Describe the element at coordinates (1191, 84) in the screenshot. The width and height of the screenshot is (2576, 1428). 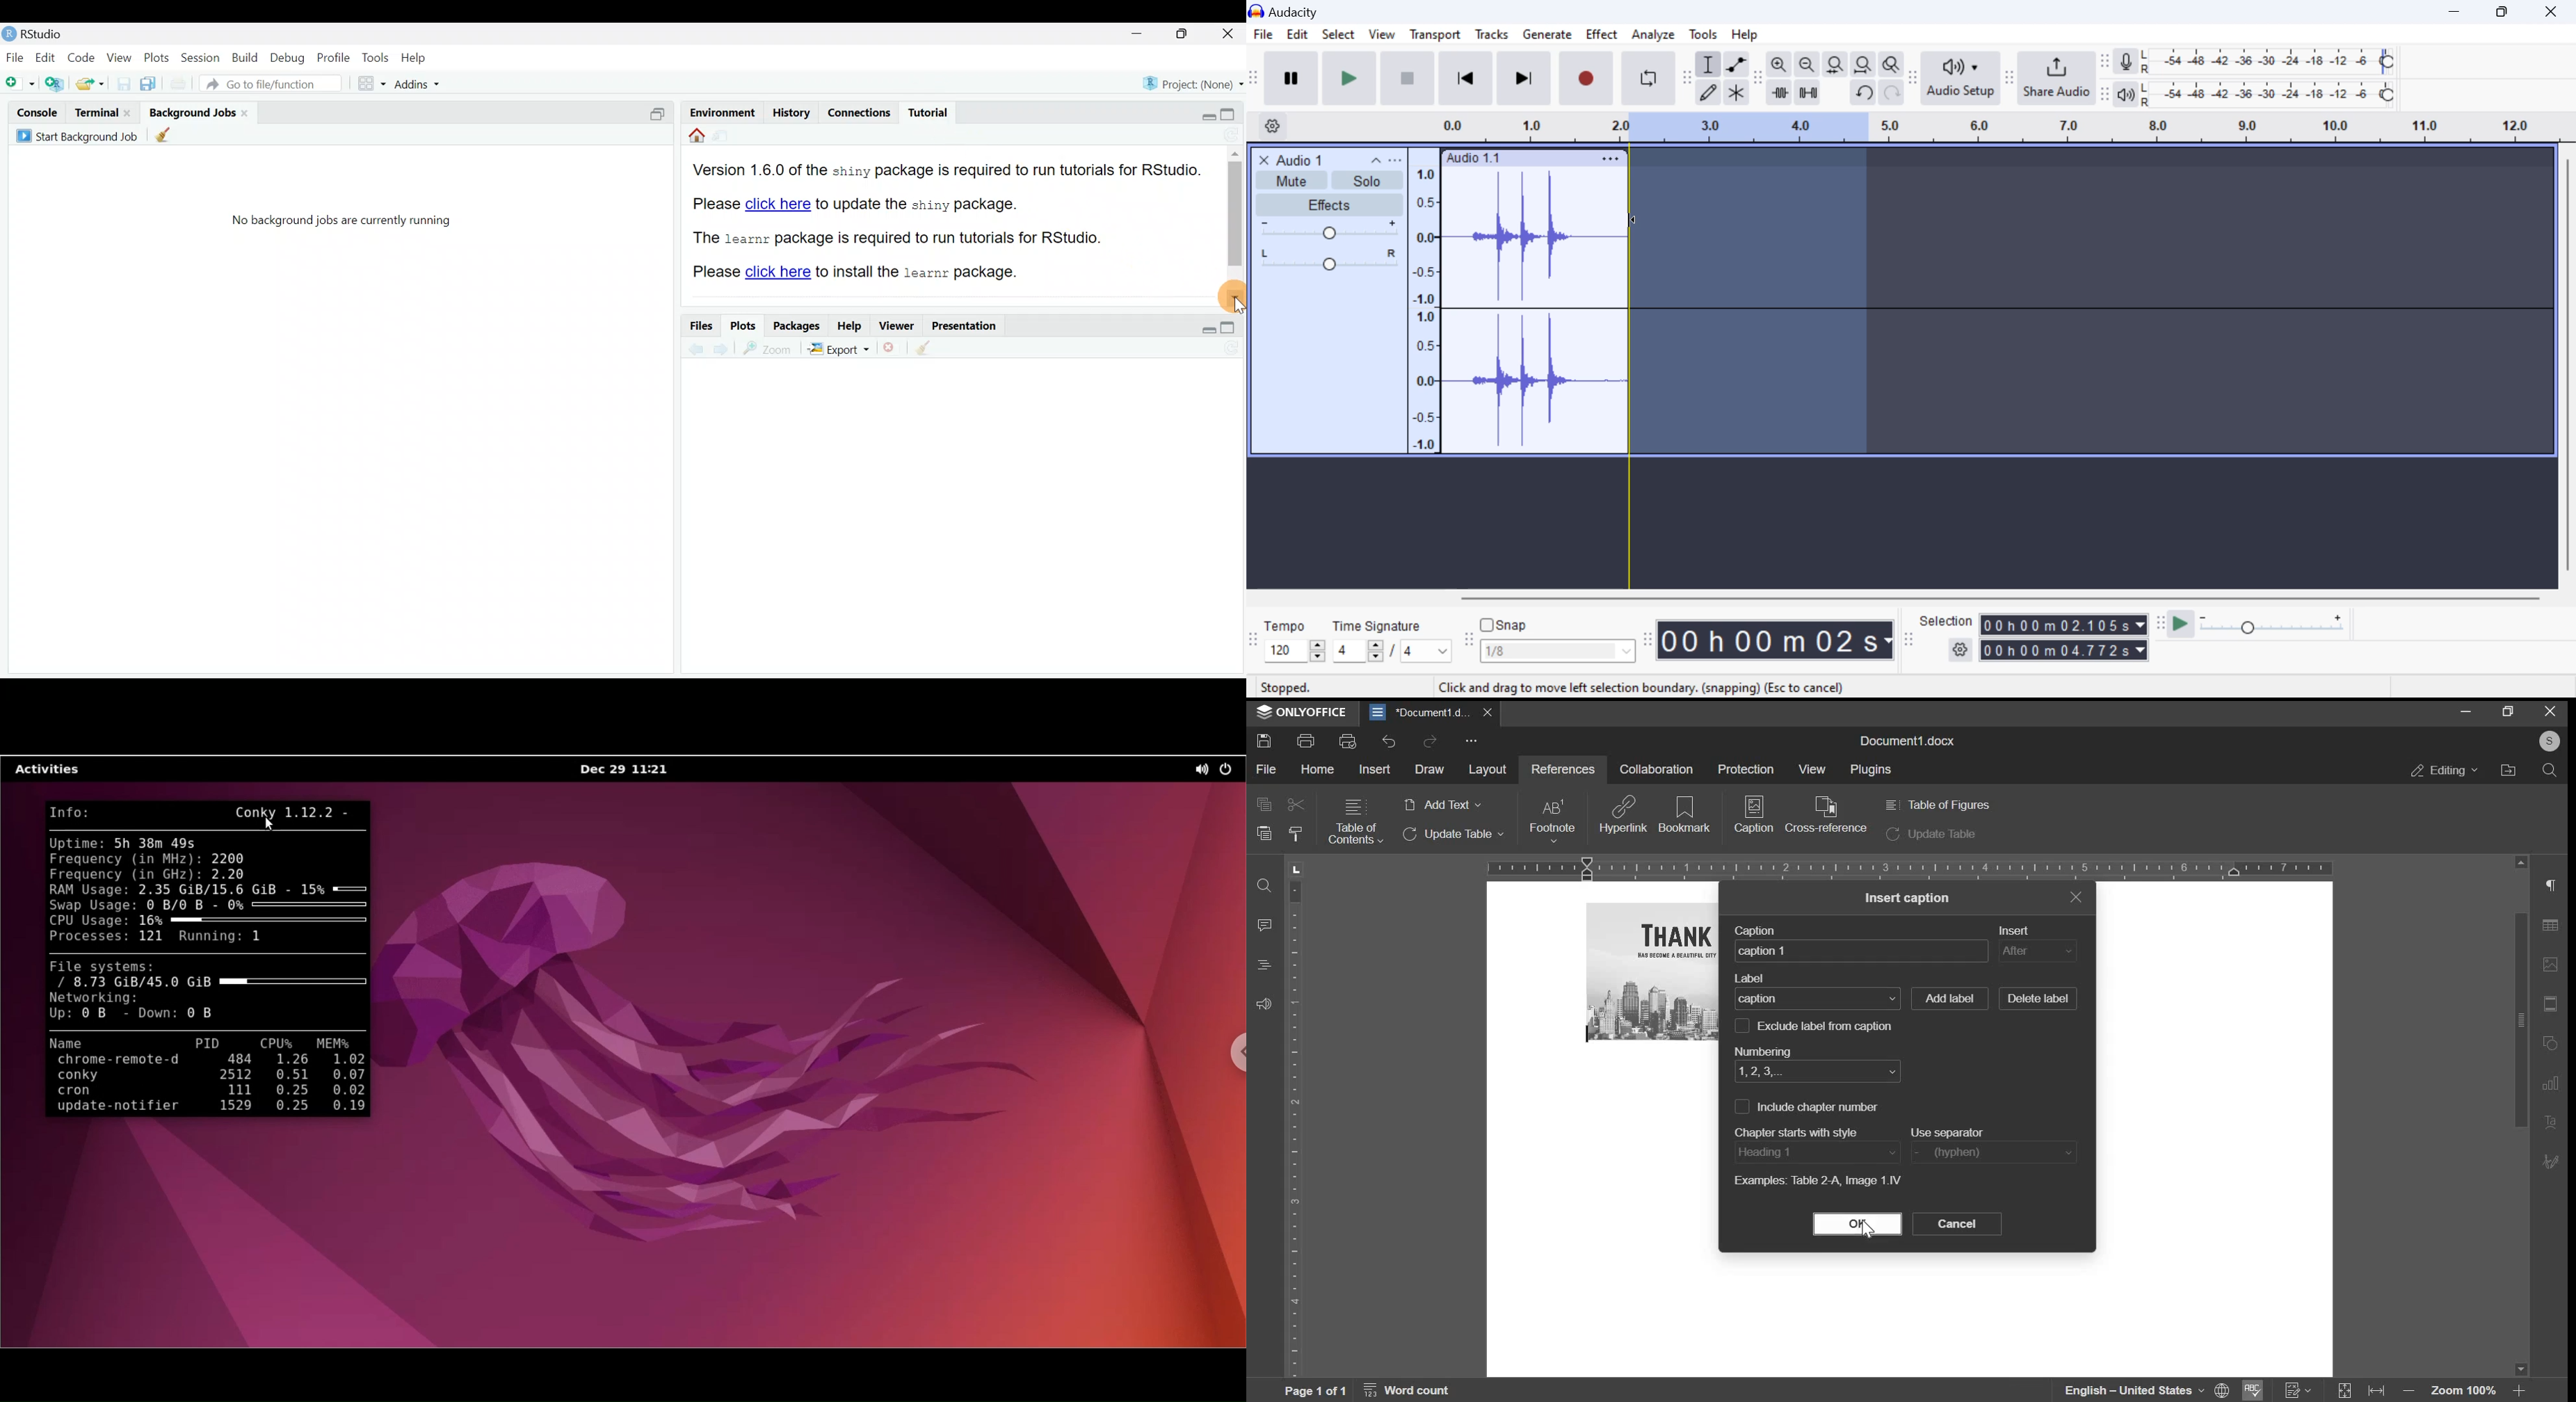
I see `Project: (None)` at that location.